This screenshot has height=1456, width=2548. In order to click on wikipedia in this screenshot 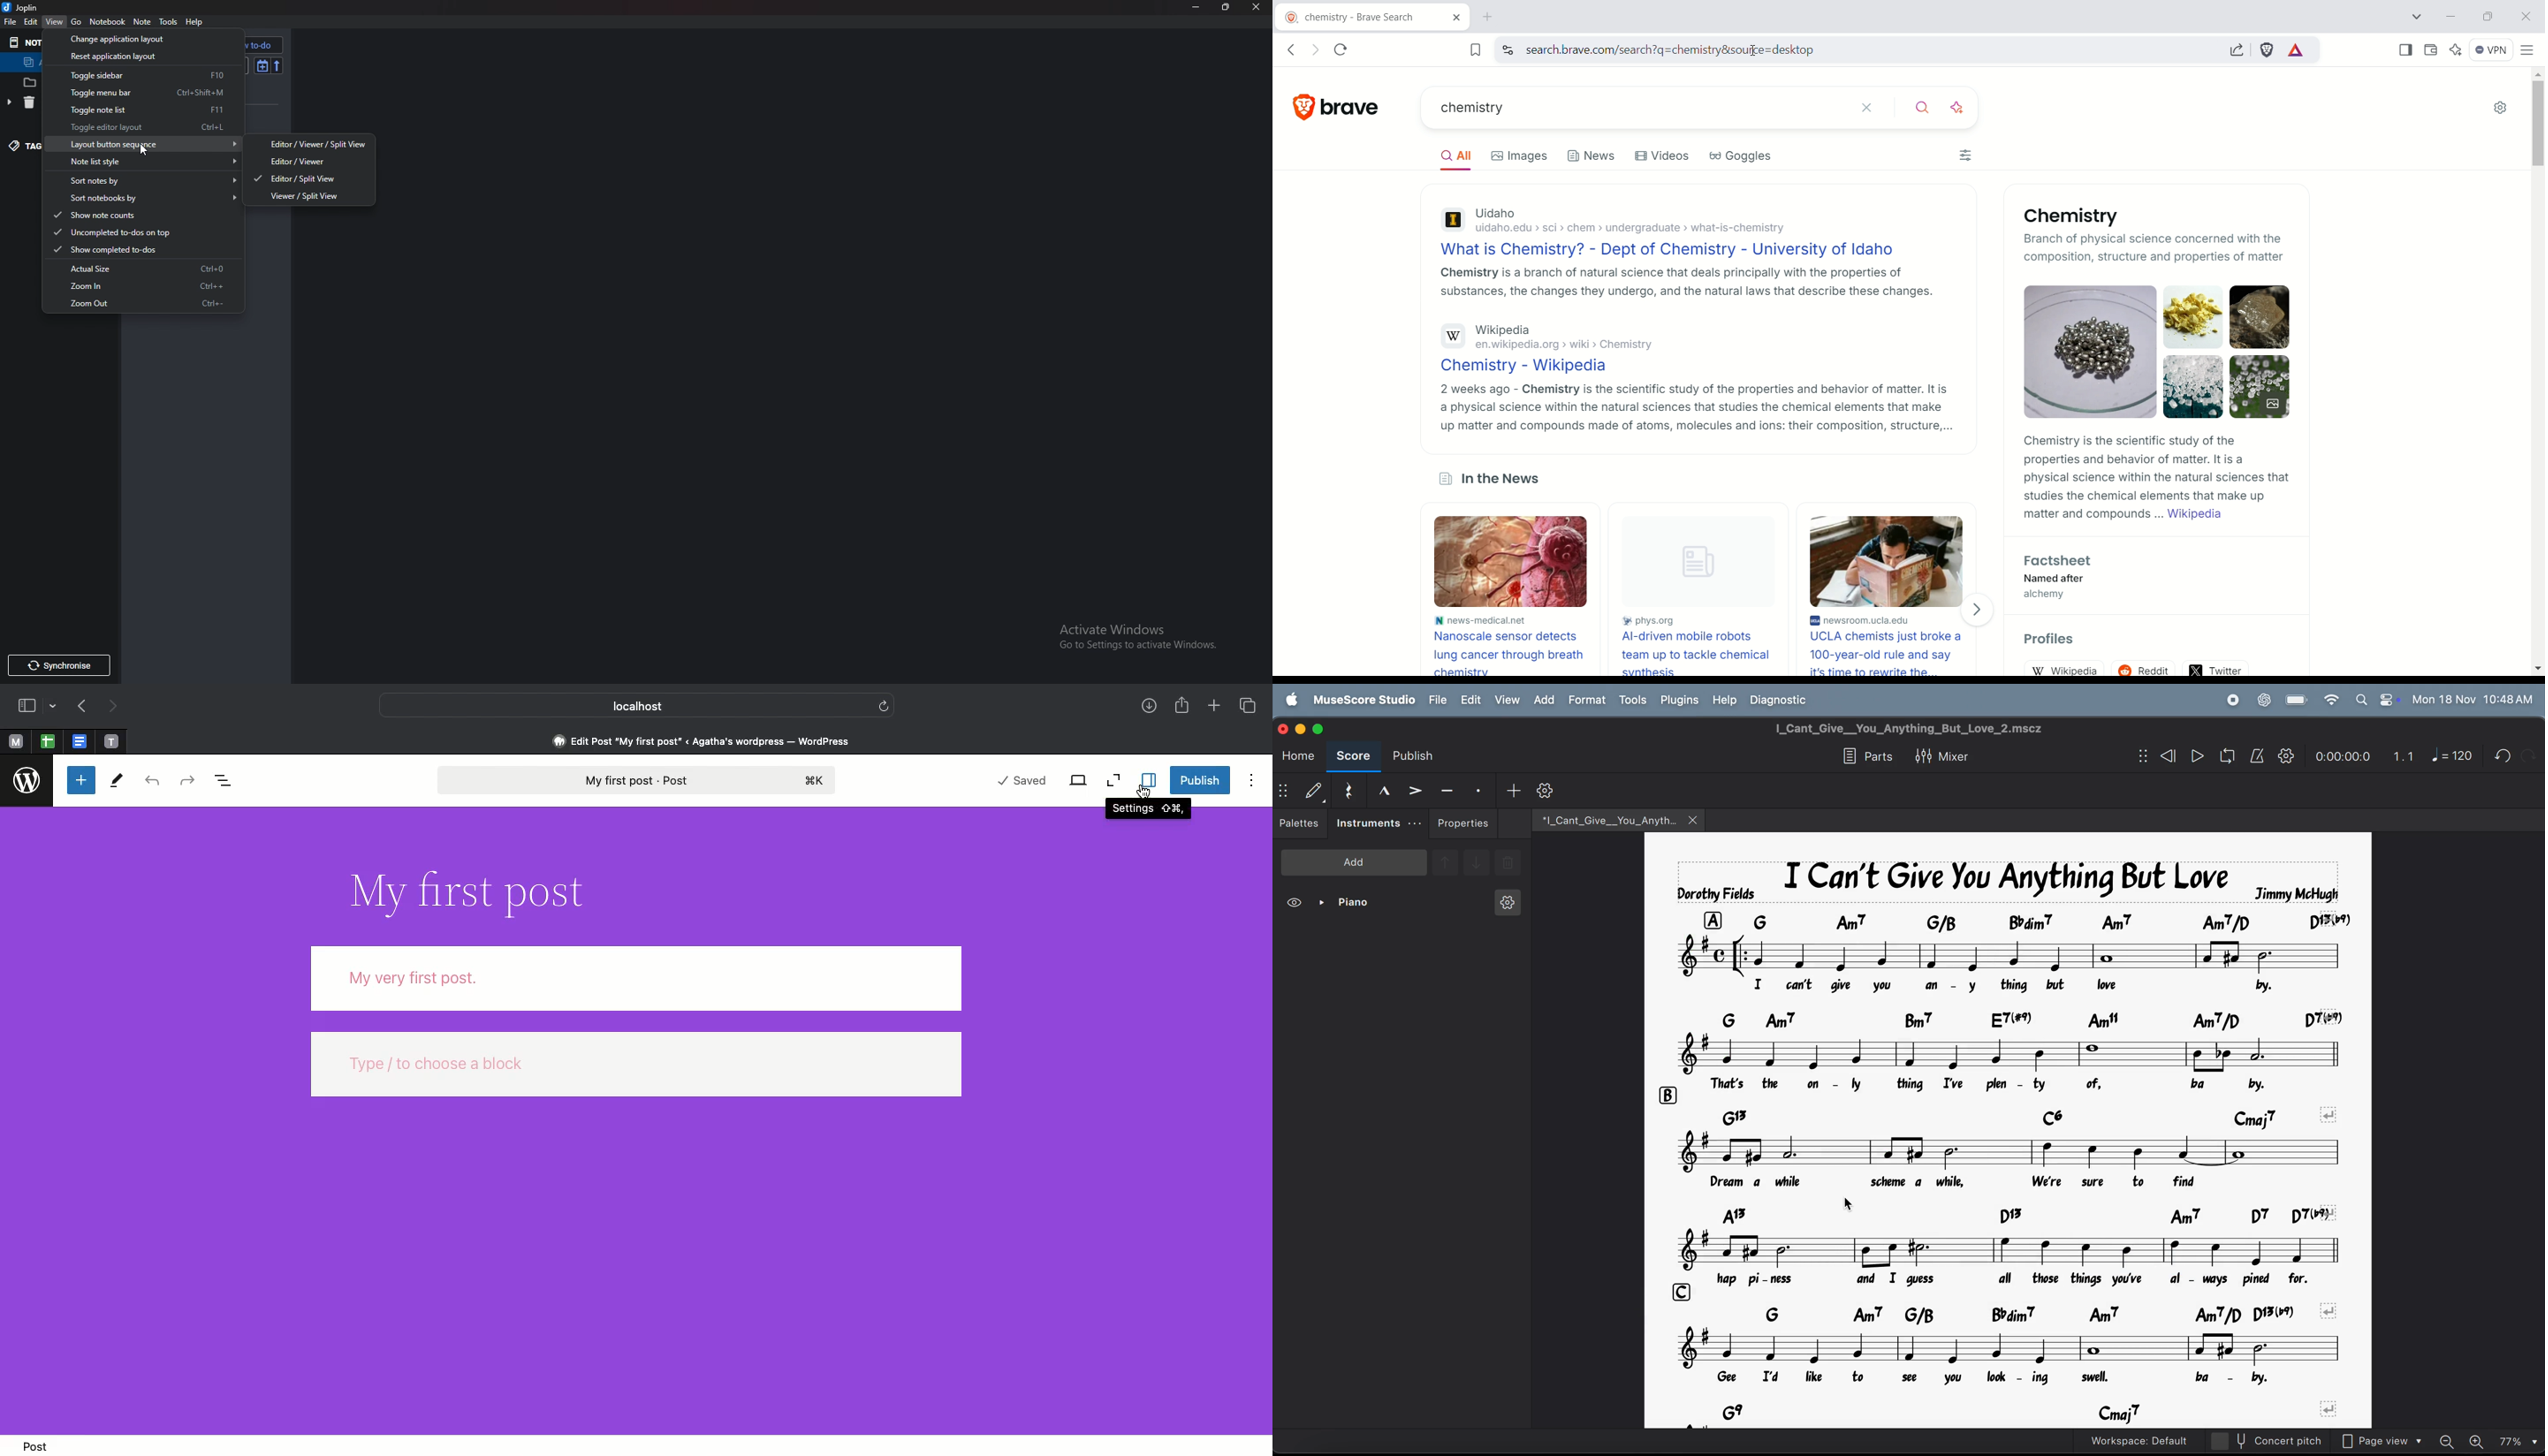, I will do `click(2063, 667)`.